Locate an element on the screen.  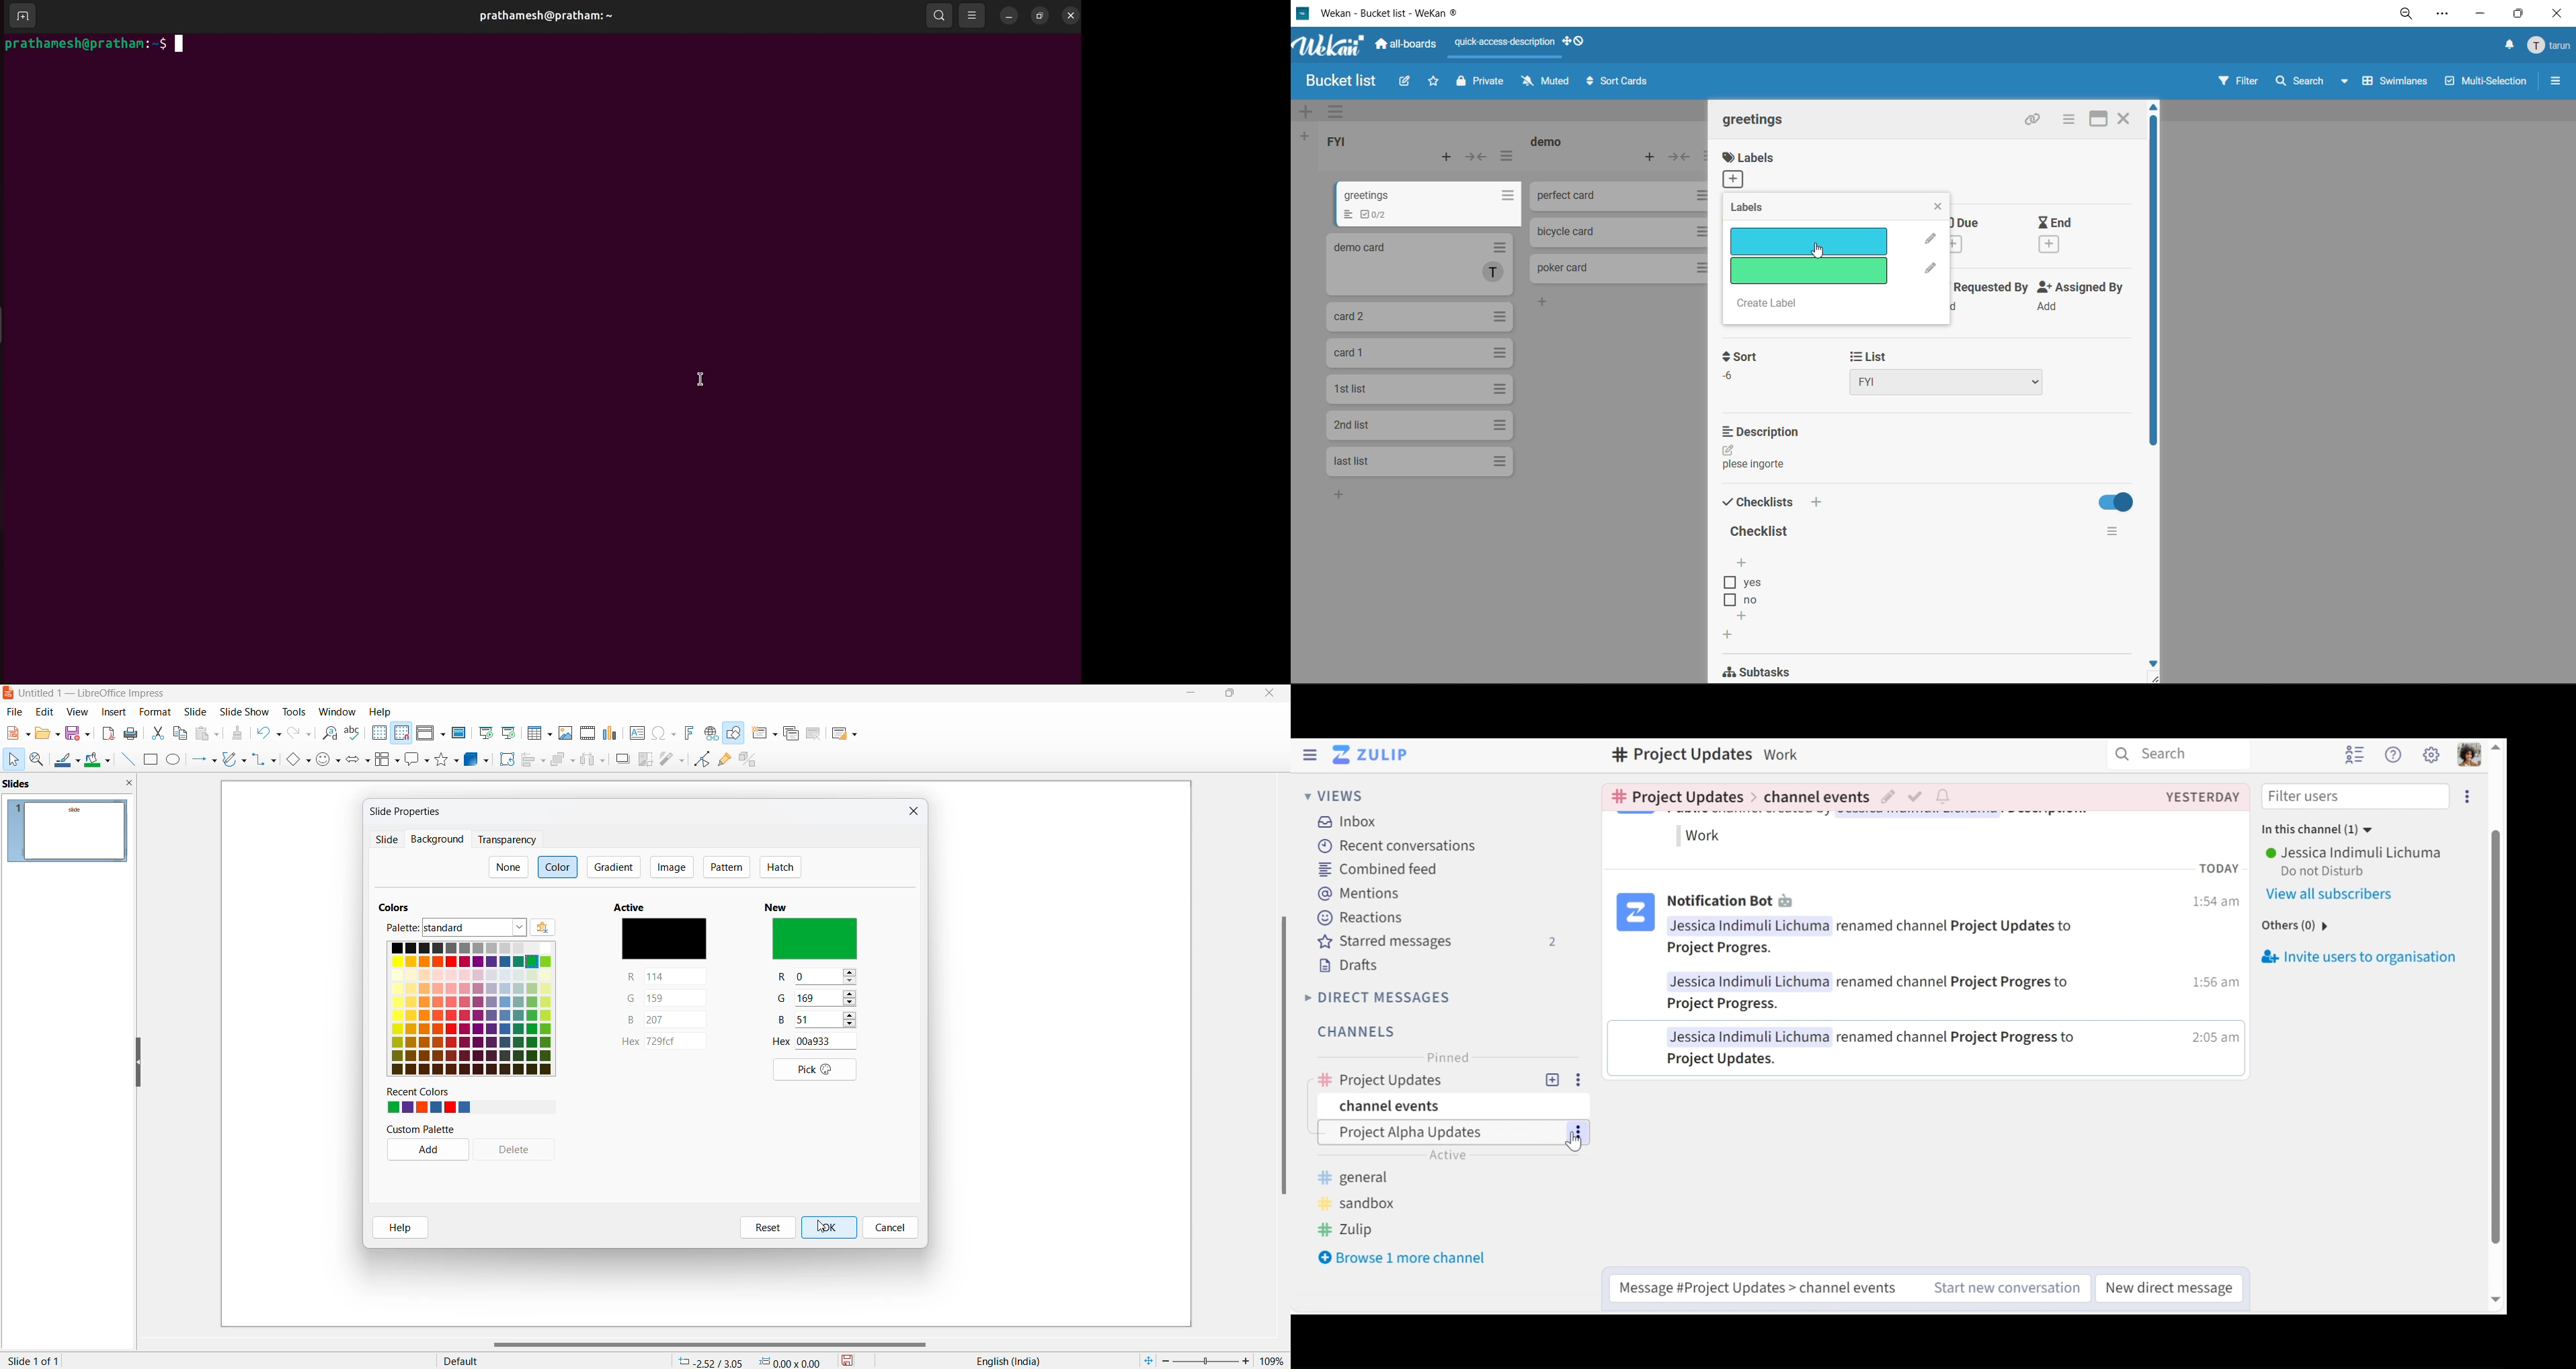
window is located at coordinates (337, 712).